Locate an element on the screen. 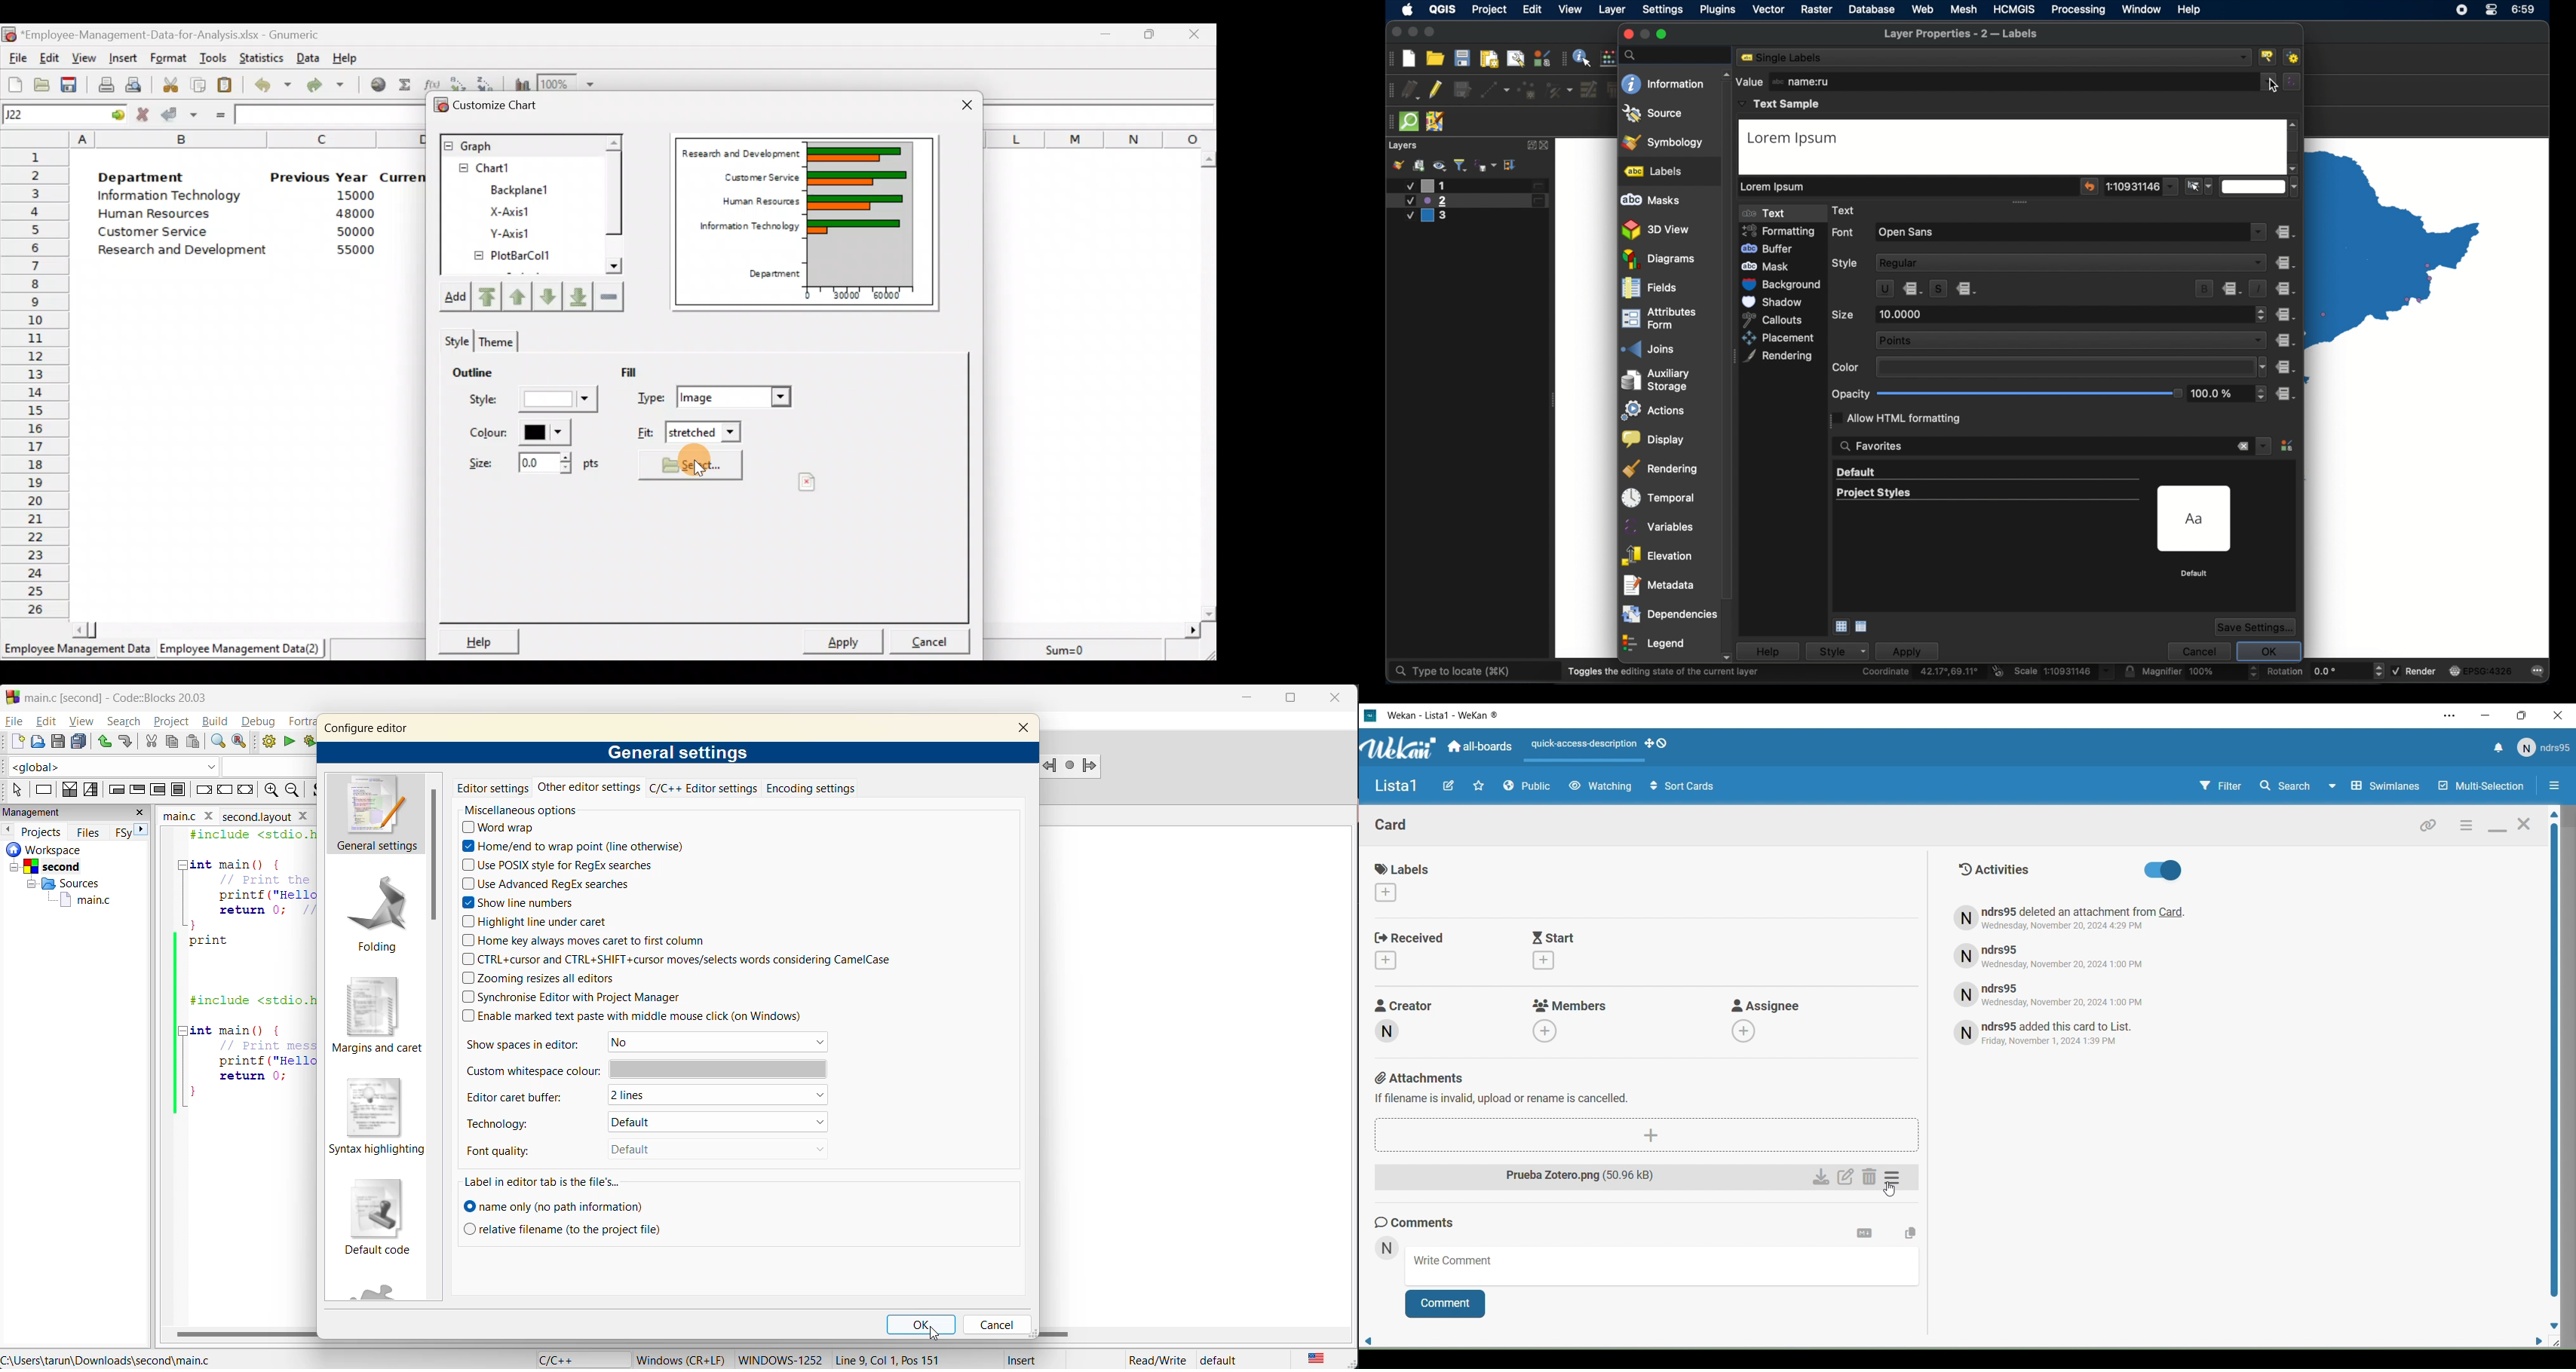 The width and height of the screenshot is (2576, 1372). File is located at coordinates (16, 58).